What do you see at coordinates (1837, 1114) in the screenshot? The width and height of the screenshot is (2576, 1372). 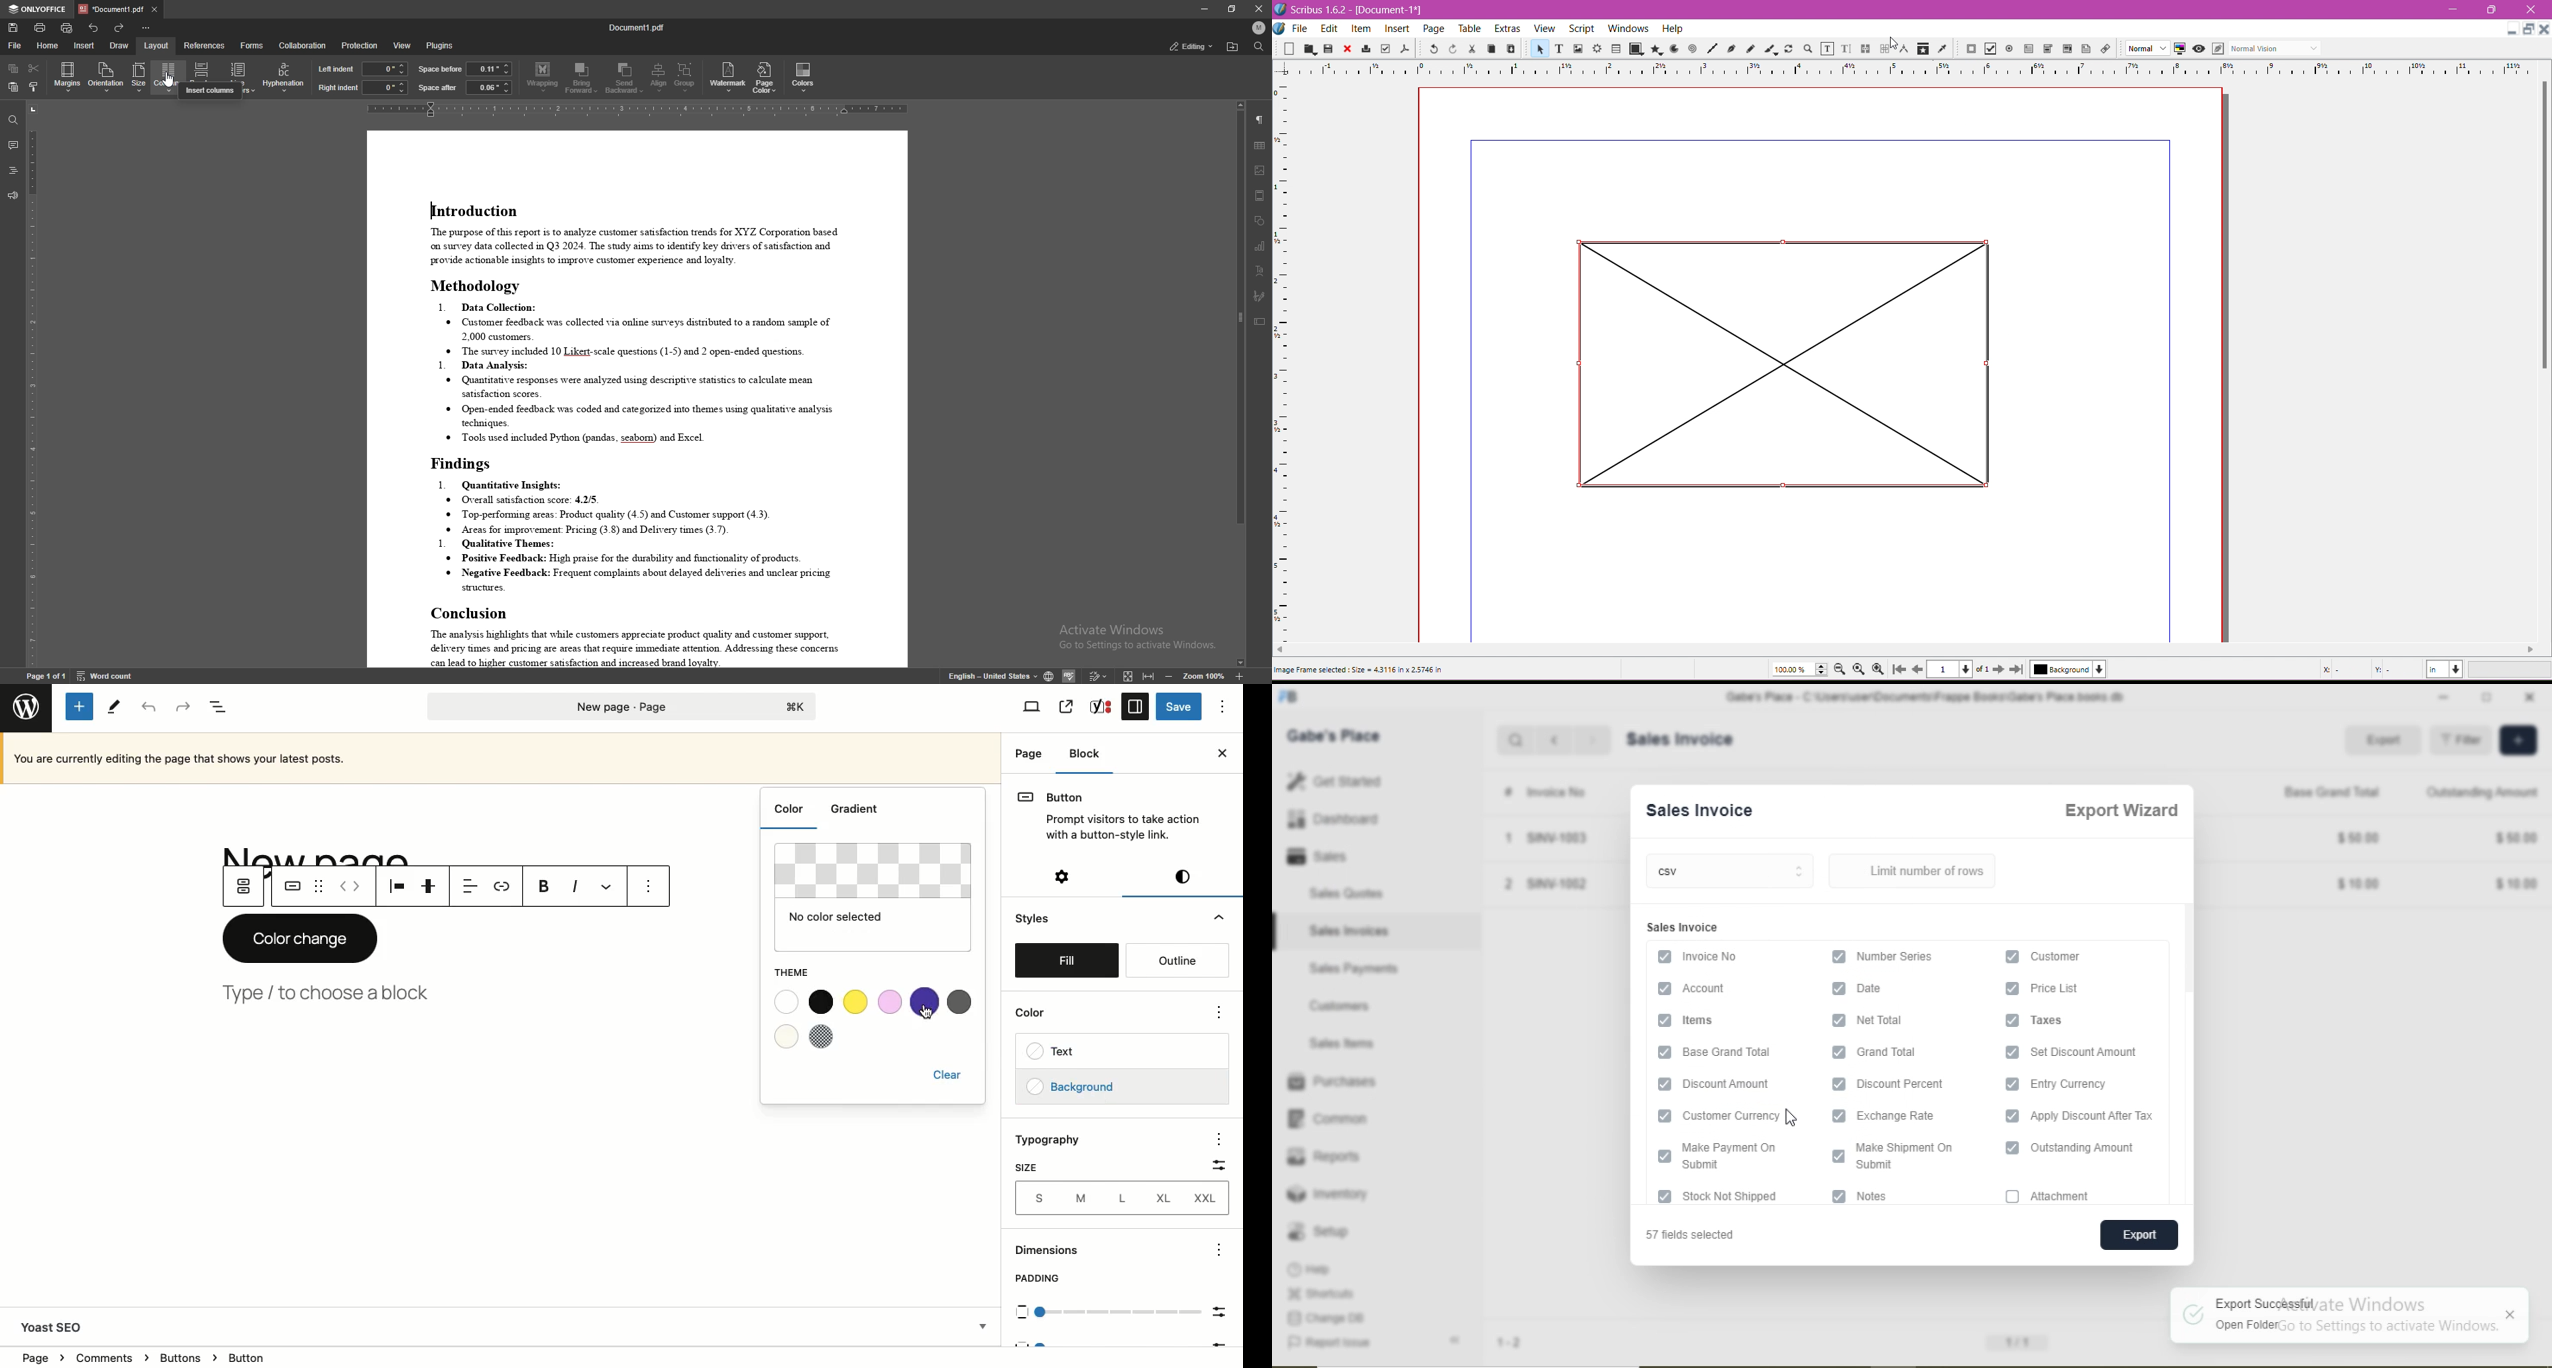 I see `checkbox` at bounding box center [1837, 1114].